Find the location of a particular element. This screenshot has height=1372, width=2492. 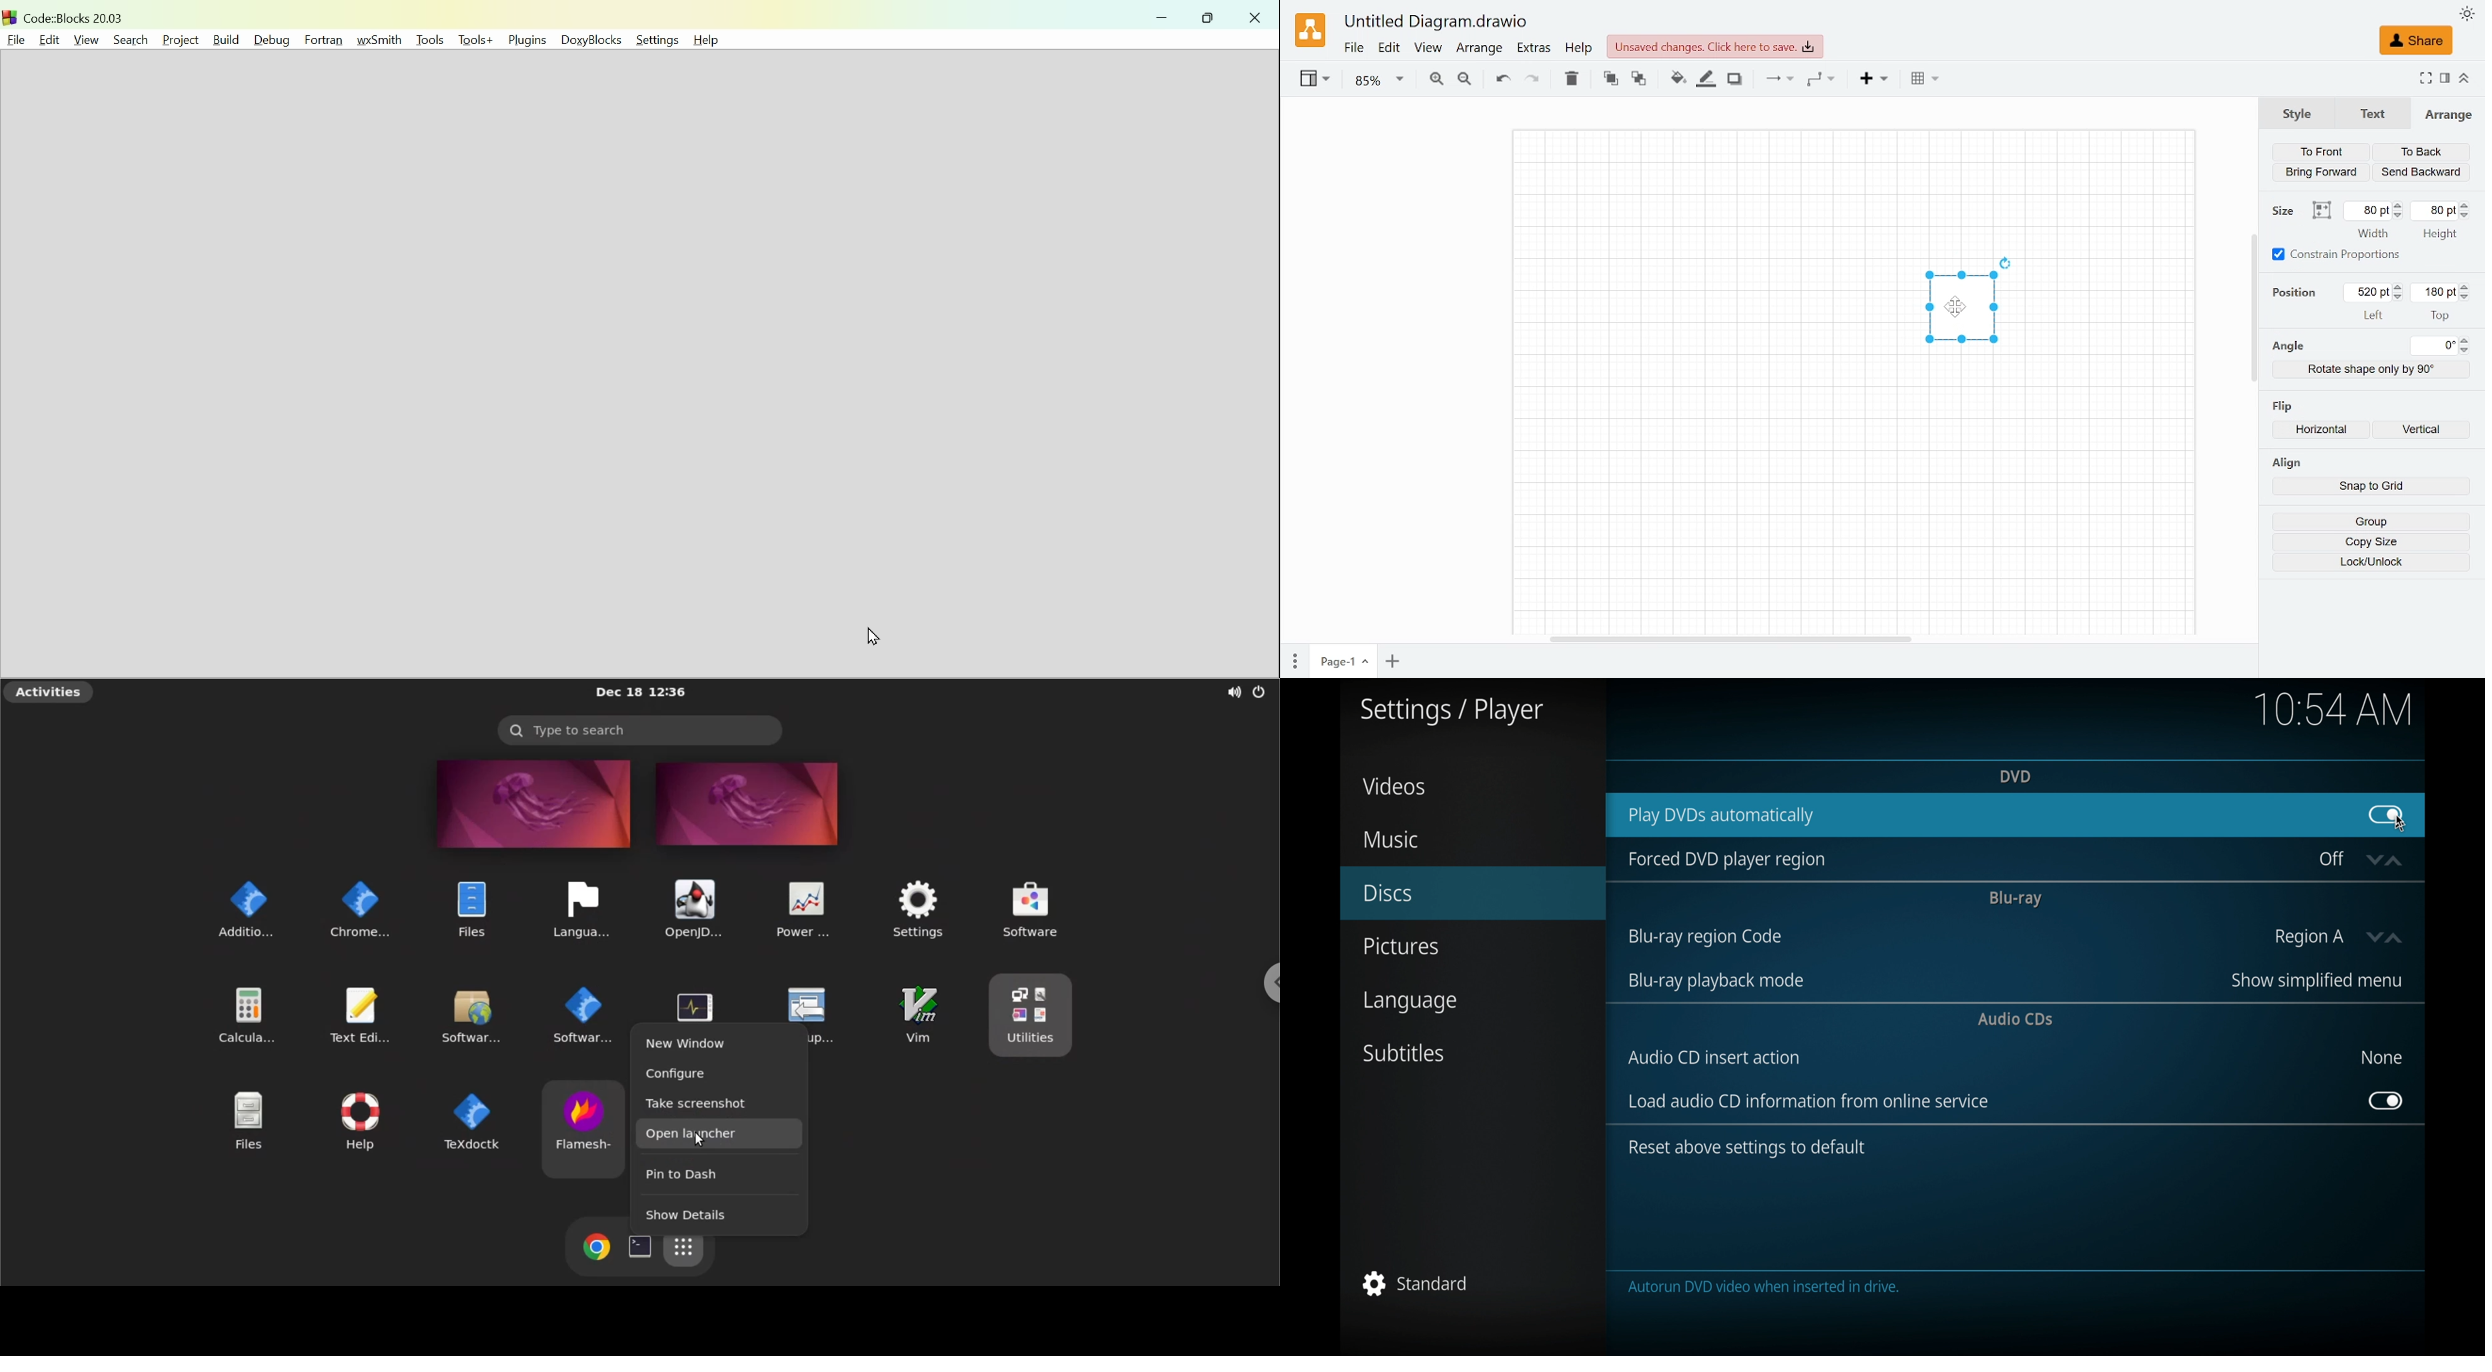

stepper buttons is located at coordinates (2384, 861).